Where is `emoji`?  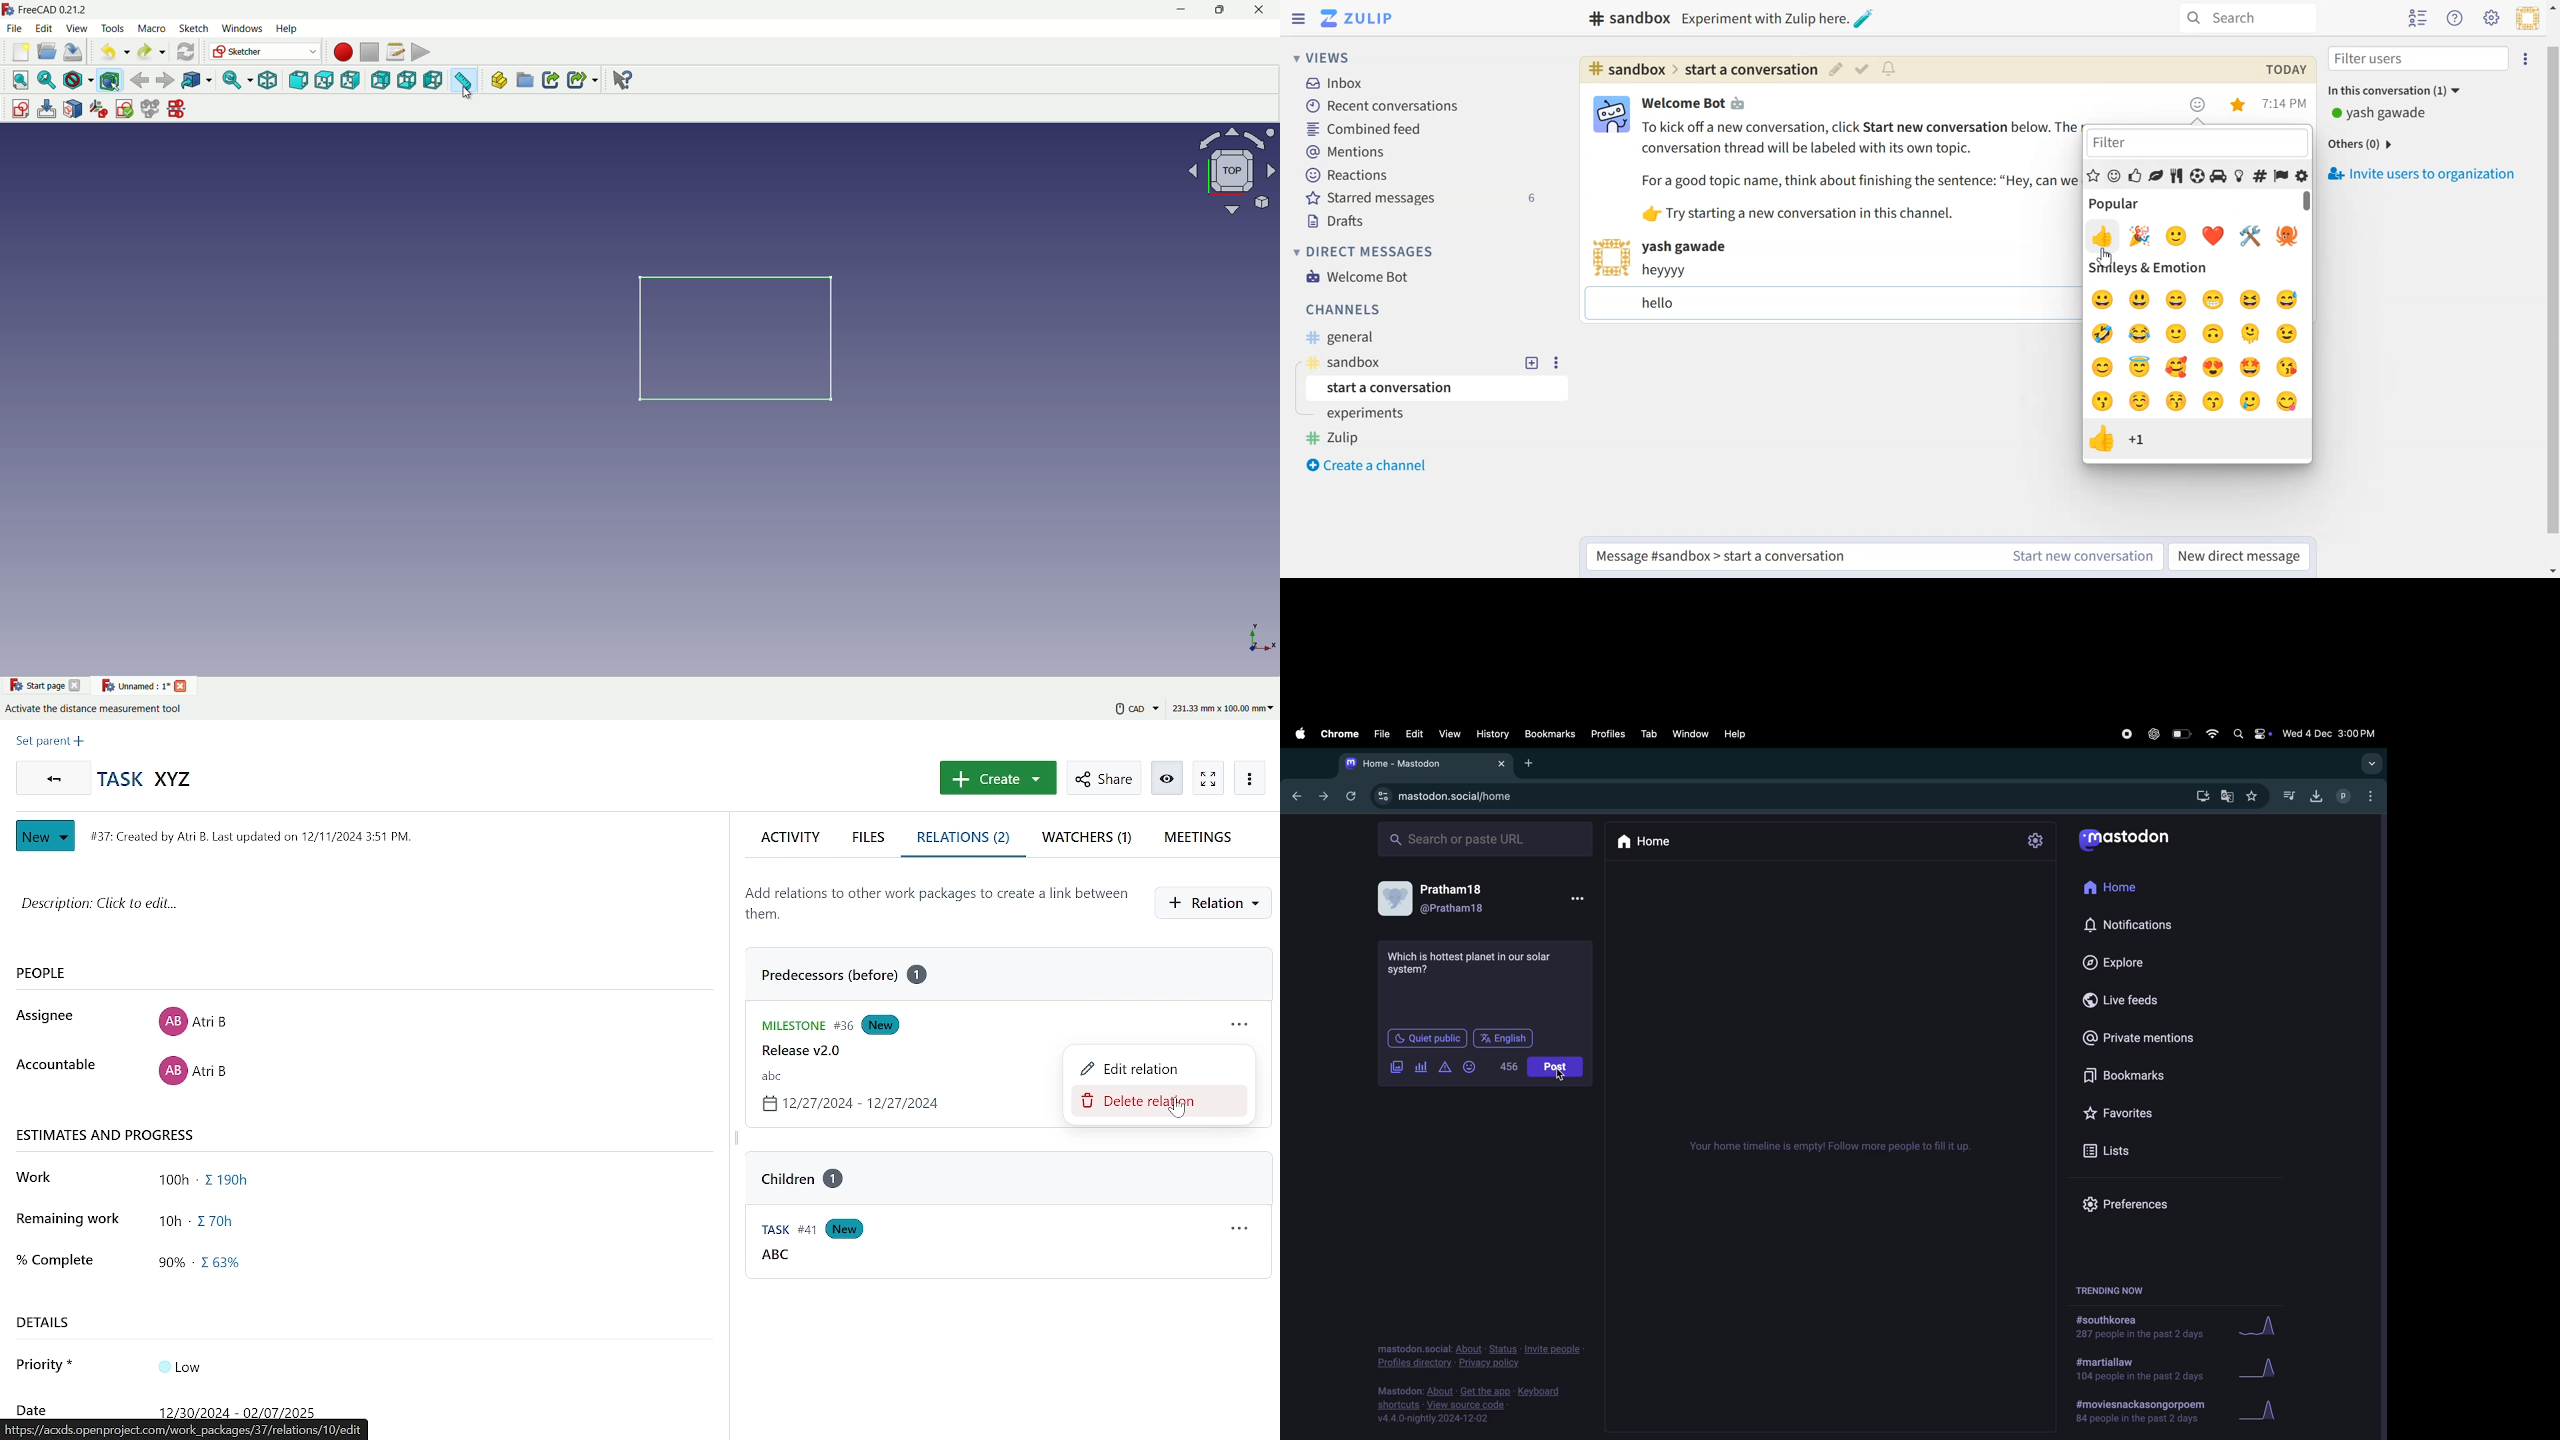 emoji is located at coordinates (1472, 1067).